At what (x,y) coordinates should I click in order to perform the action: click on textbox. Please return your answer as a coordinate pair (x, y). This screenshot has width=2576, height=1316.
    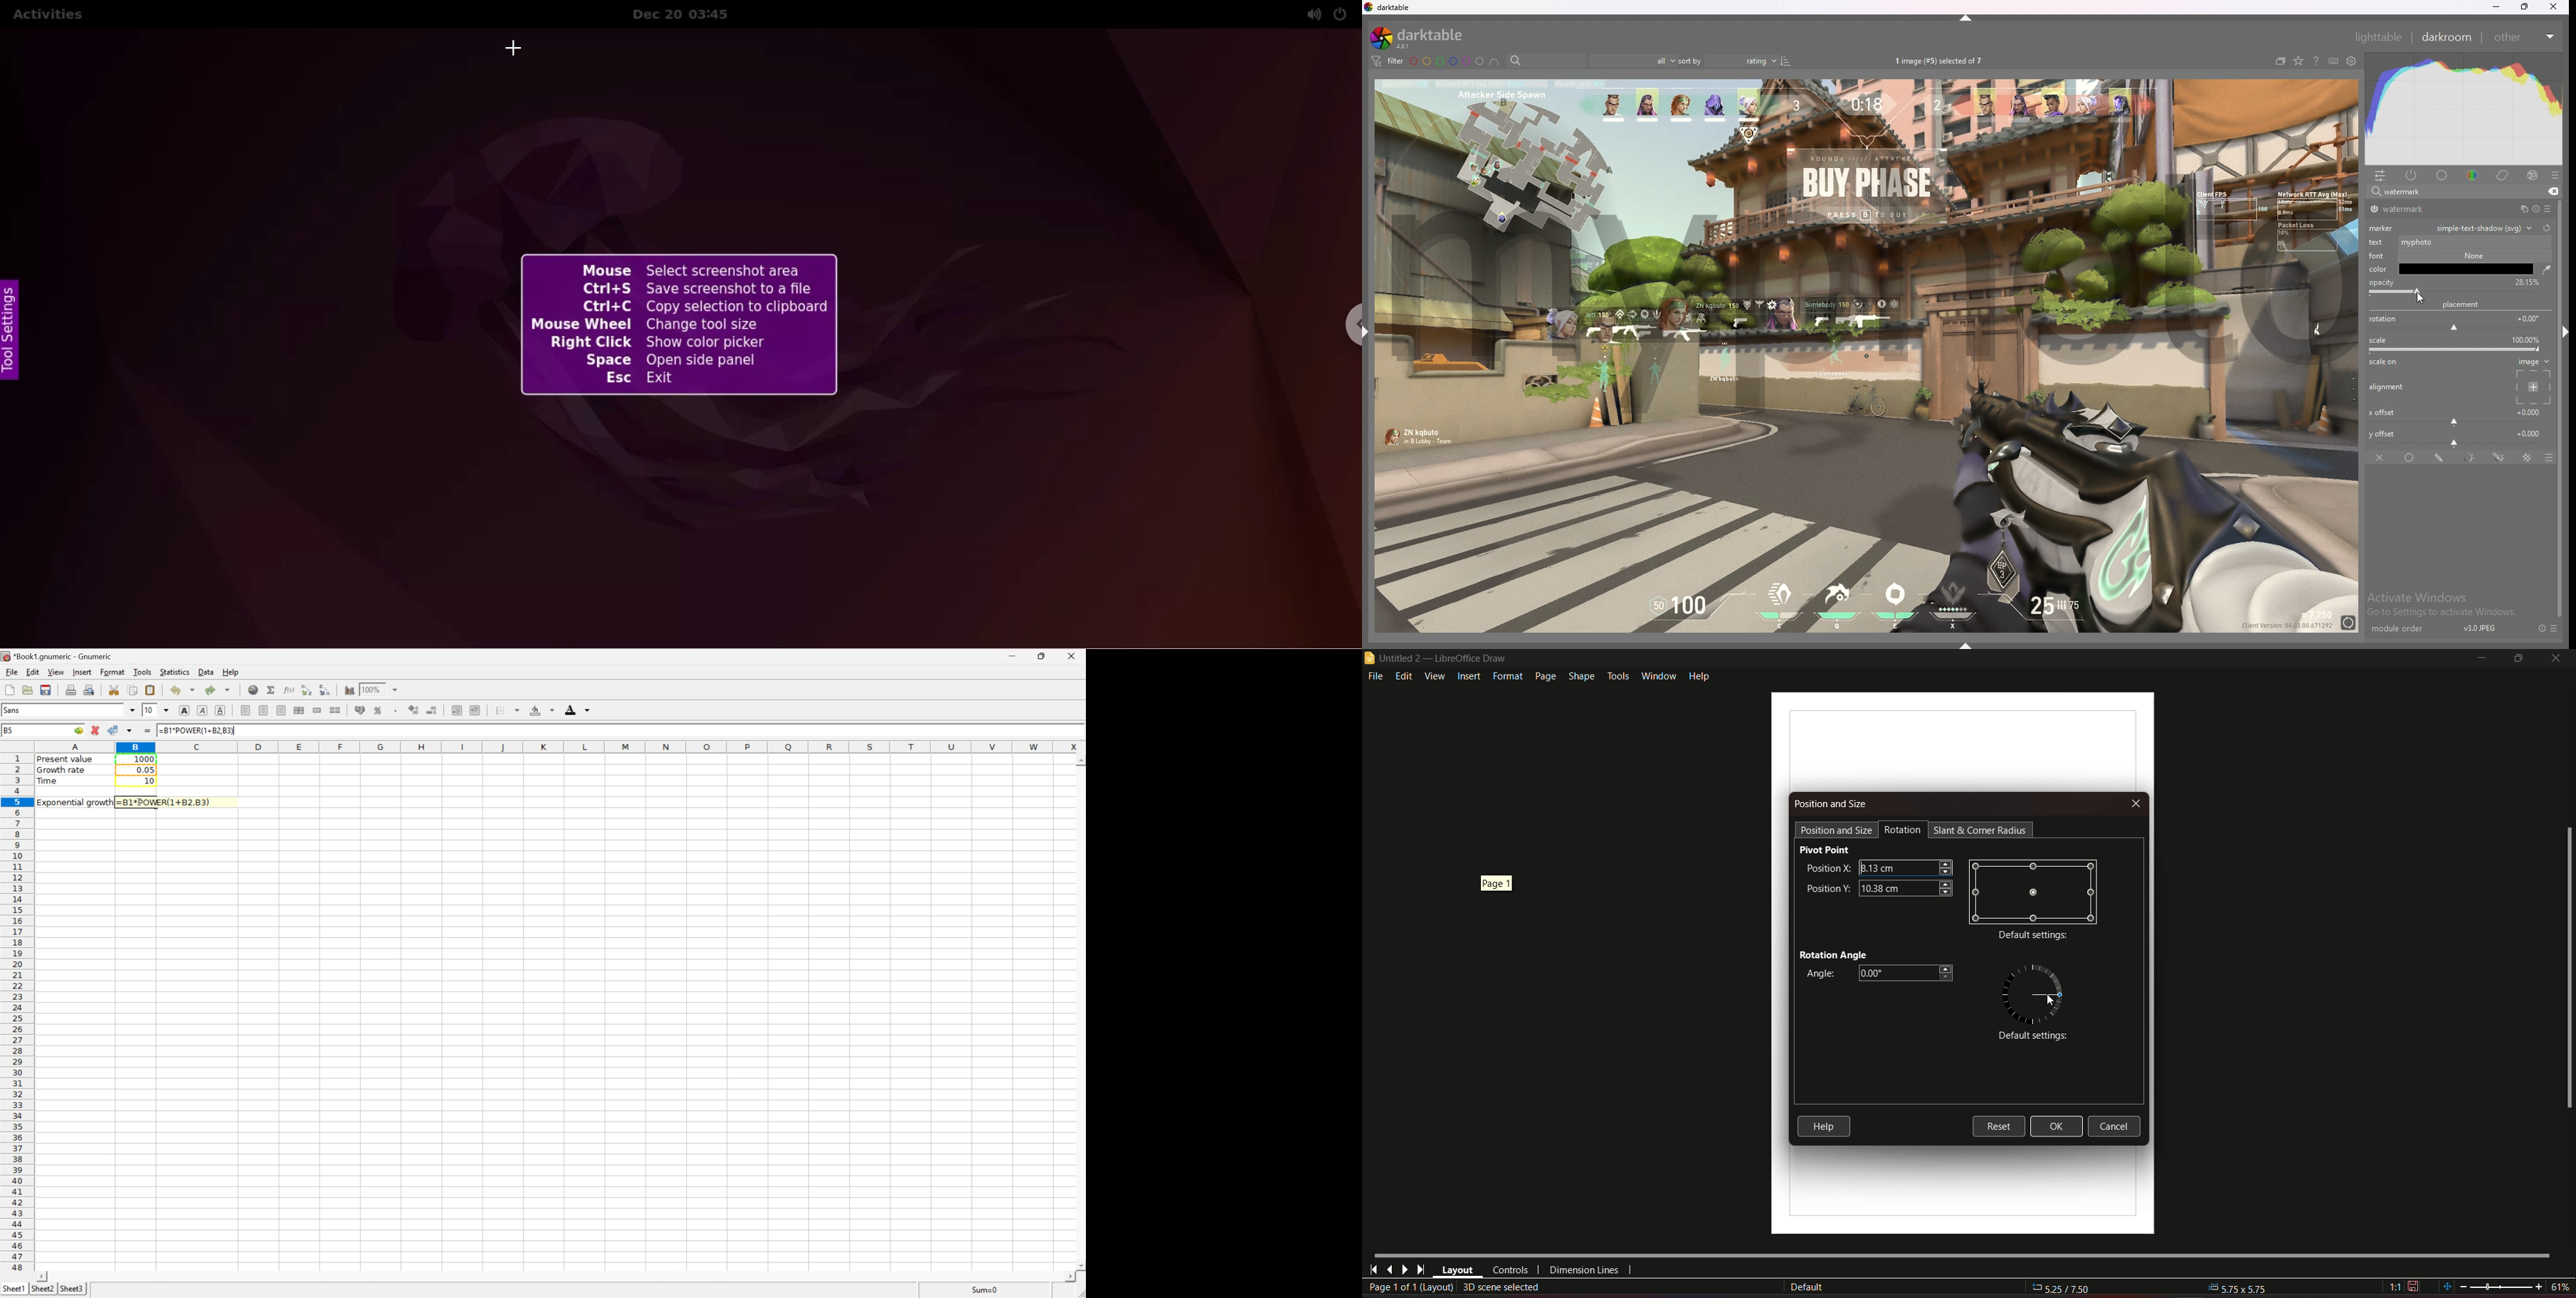
    Looking at the image, I should click on (1905, 867).